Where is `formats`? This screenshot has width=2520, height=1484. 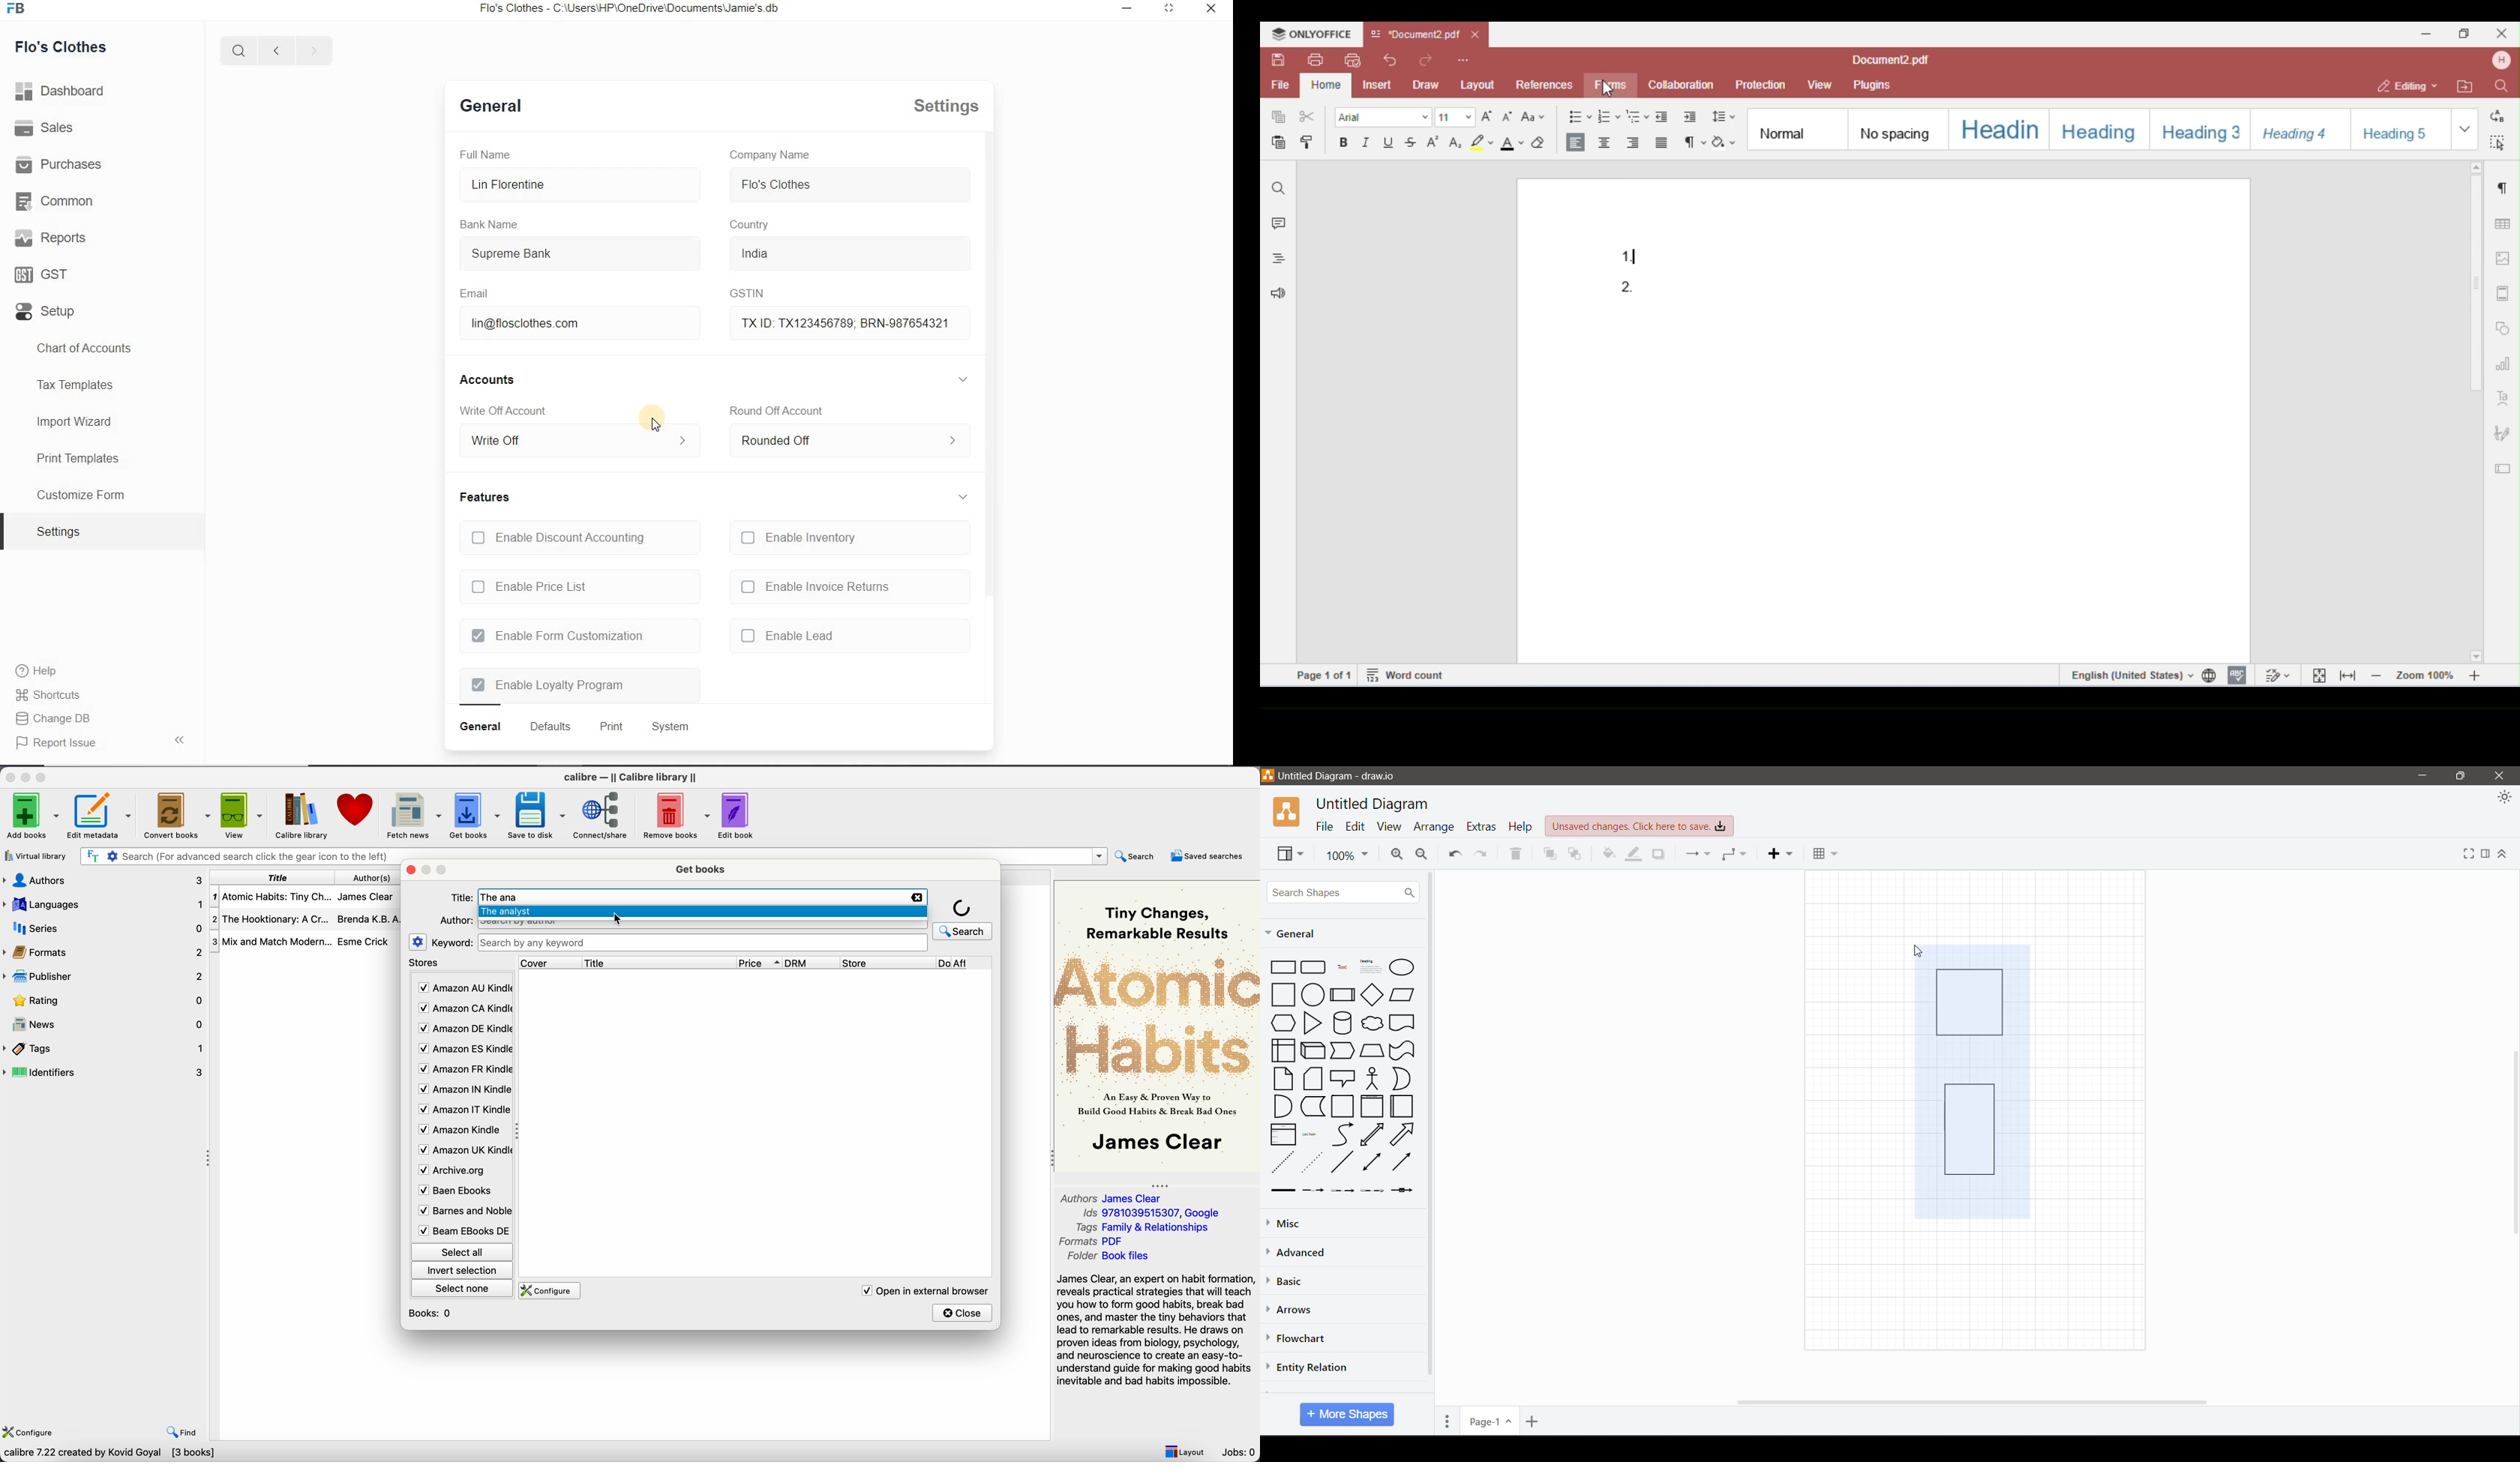
formats is located at coordinates (105, 953).